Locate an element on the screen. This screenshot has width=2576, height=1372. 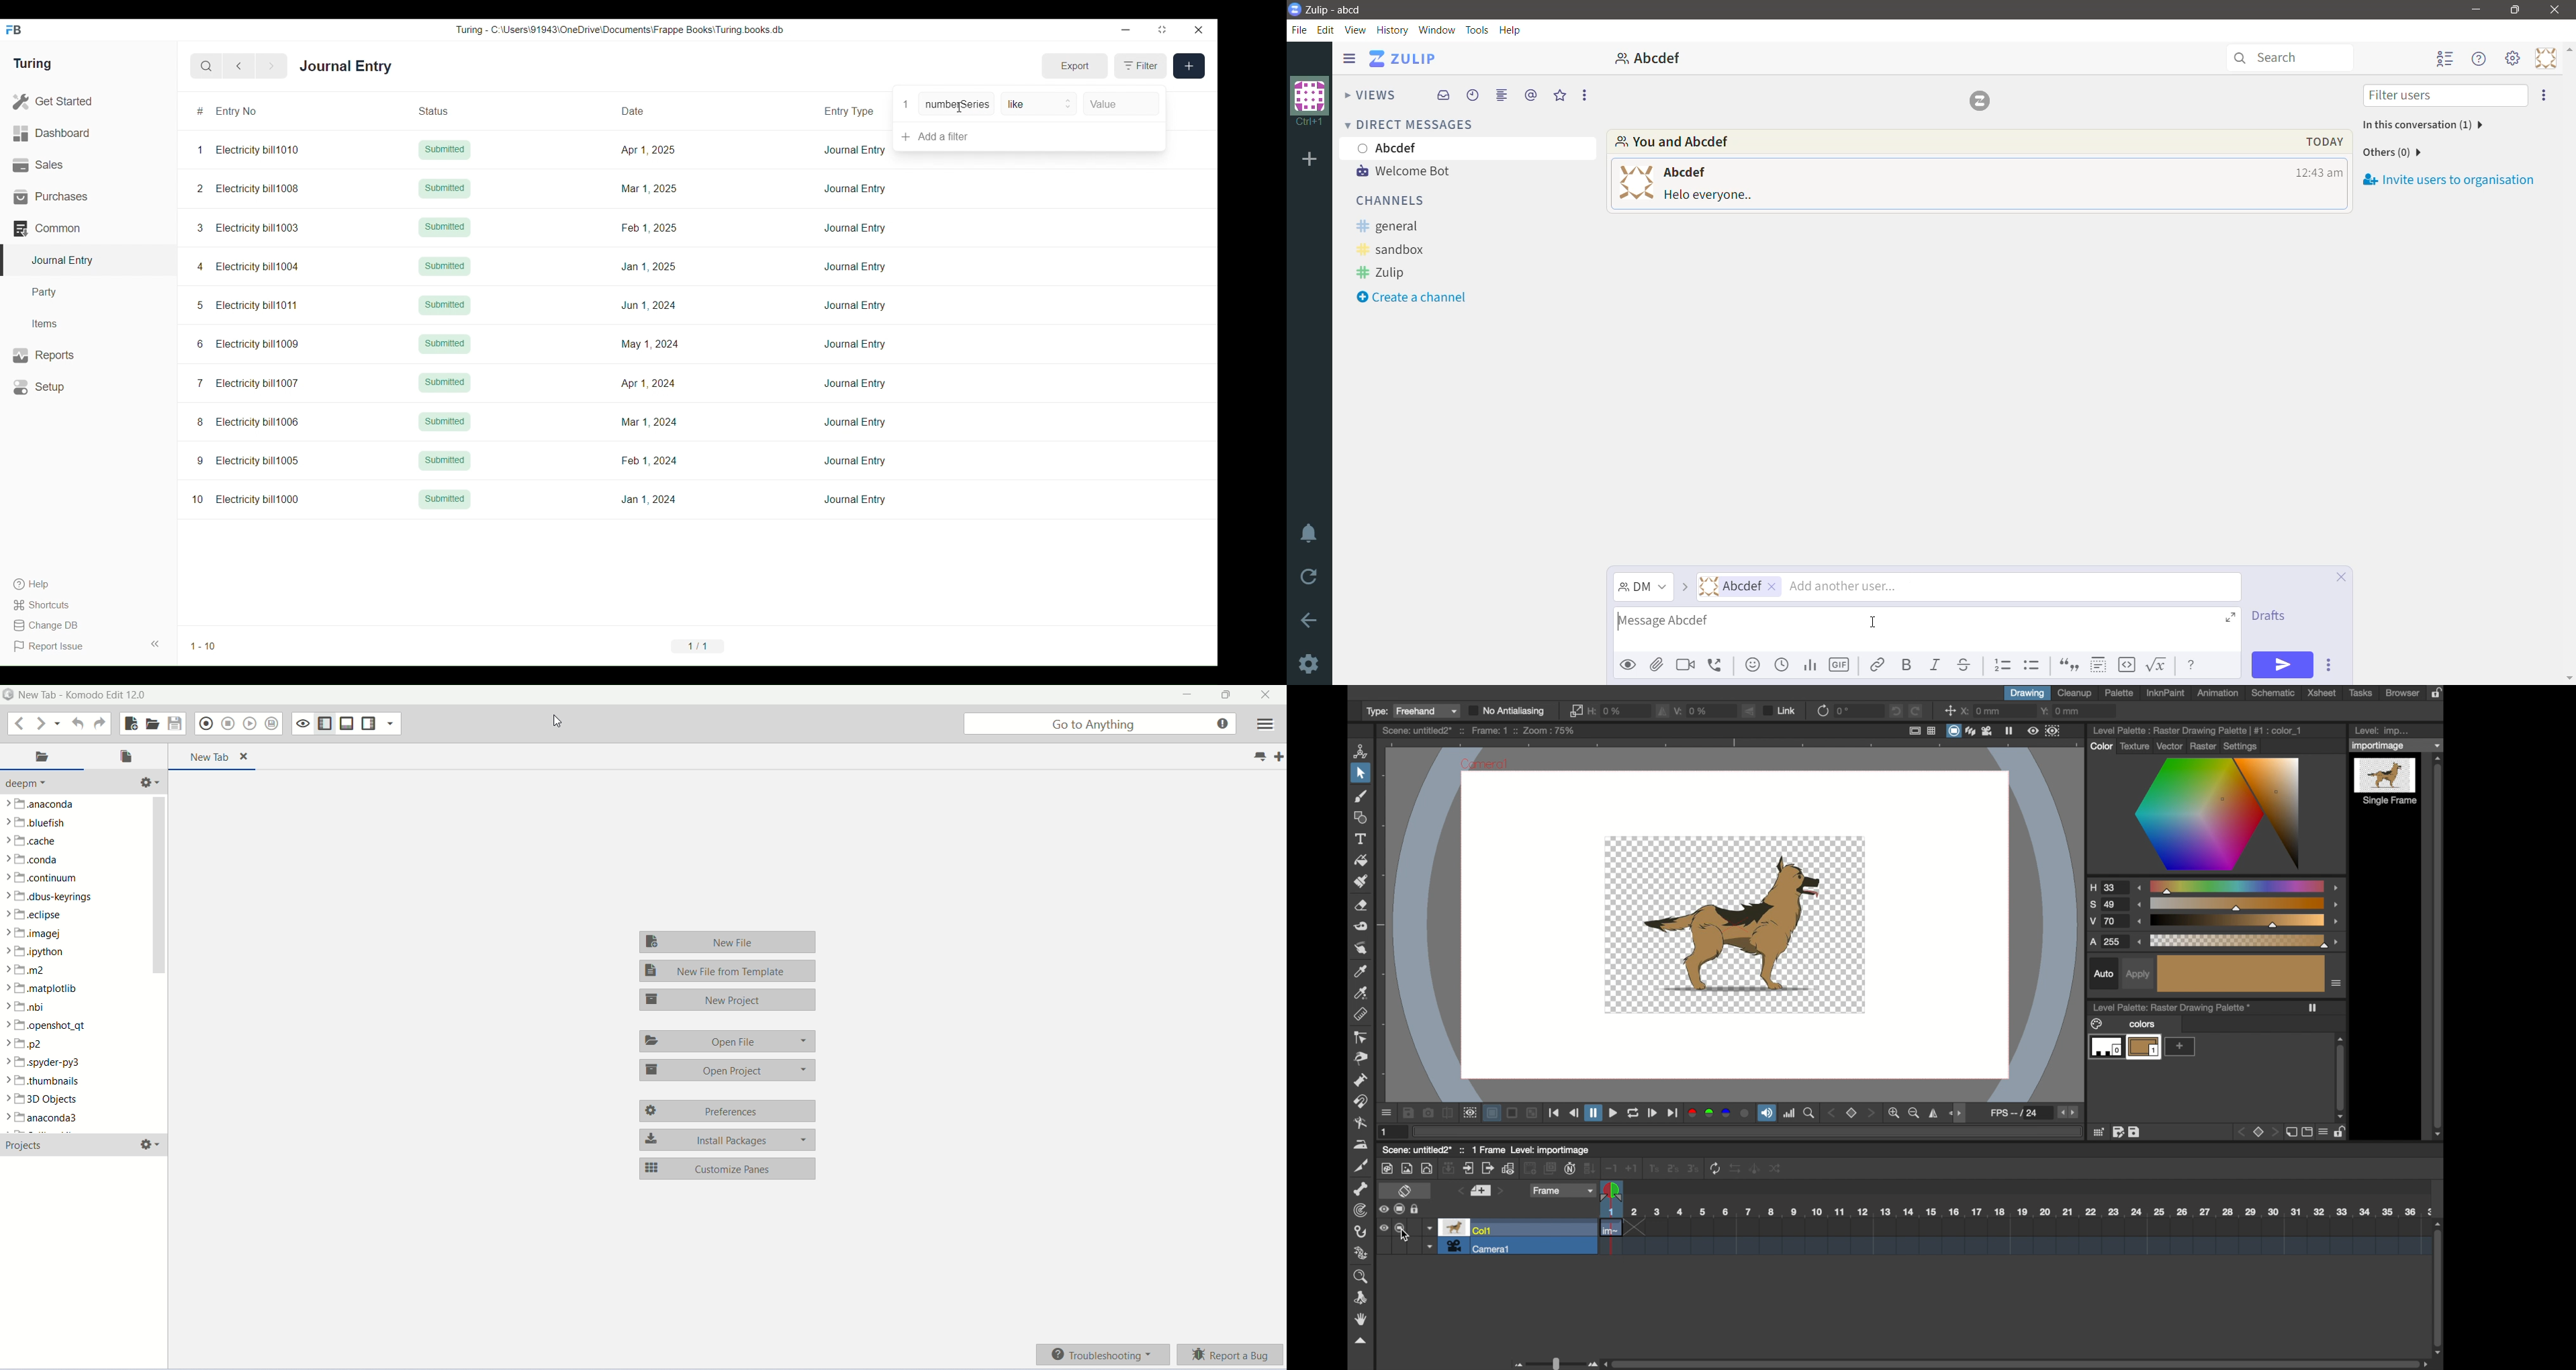
Setup is located at coordinates (89, 387).